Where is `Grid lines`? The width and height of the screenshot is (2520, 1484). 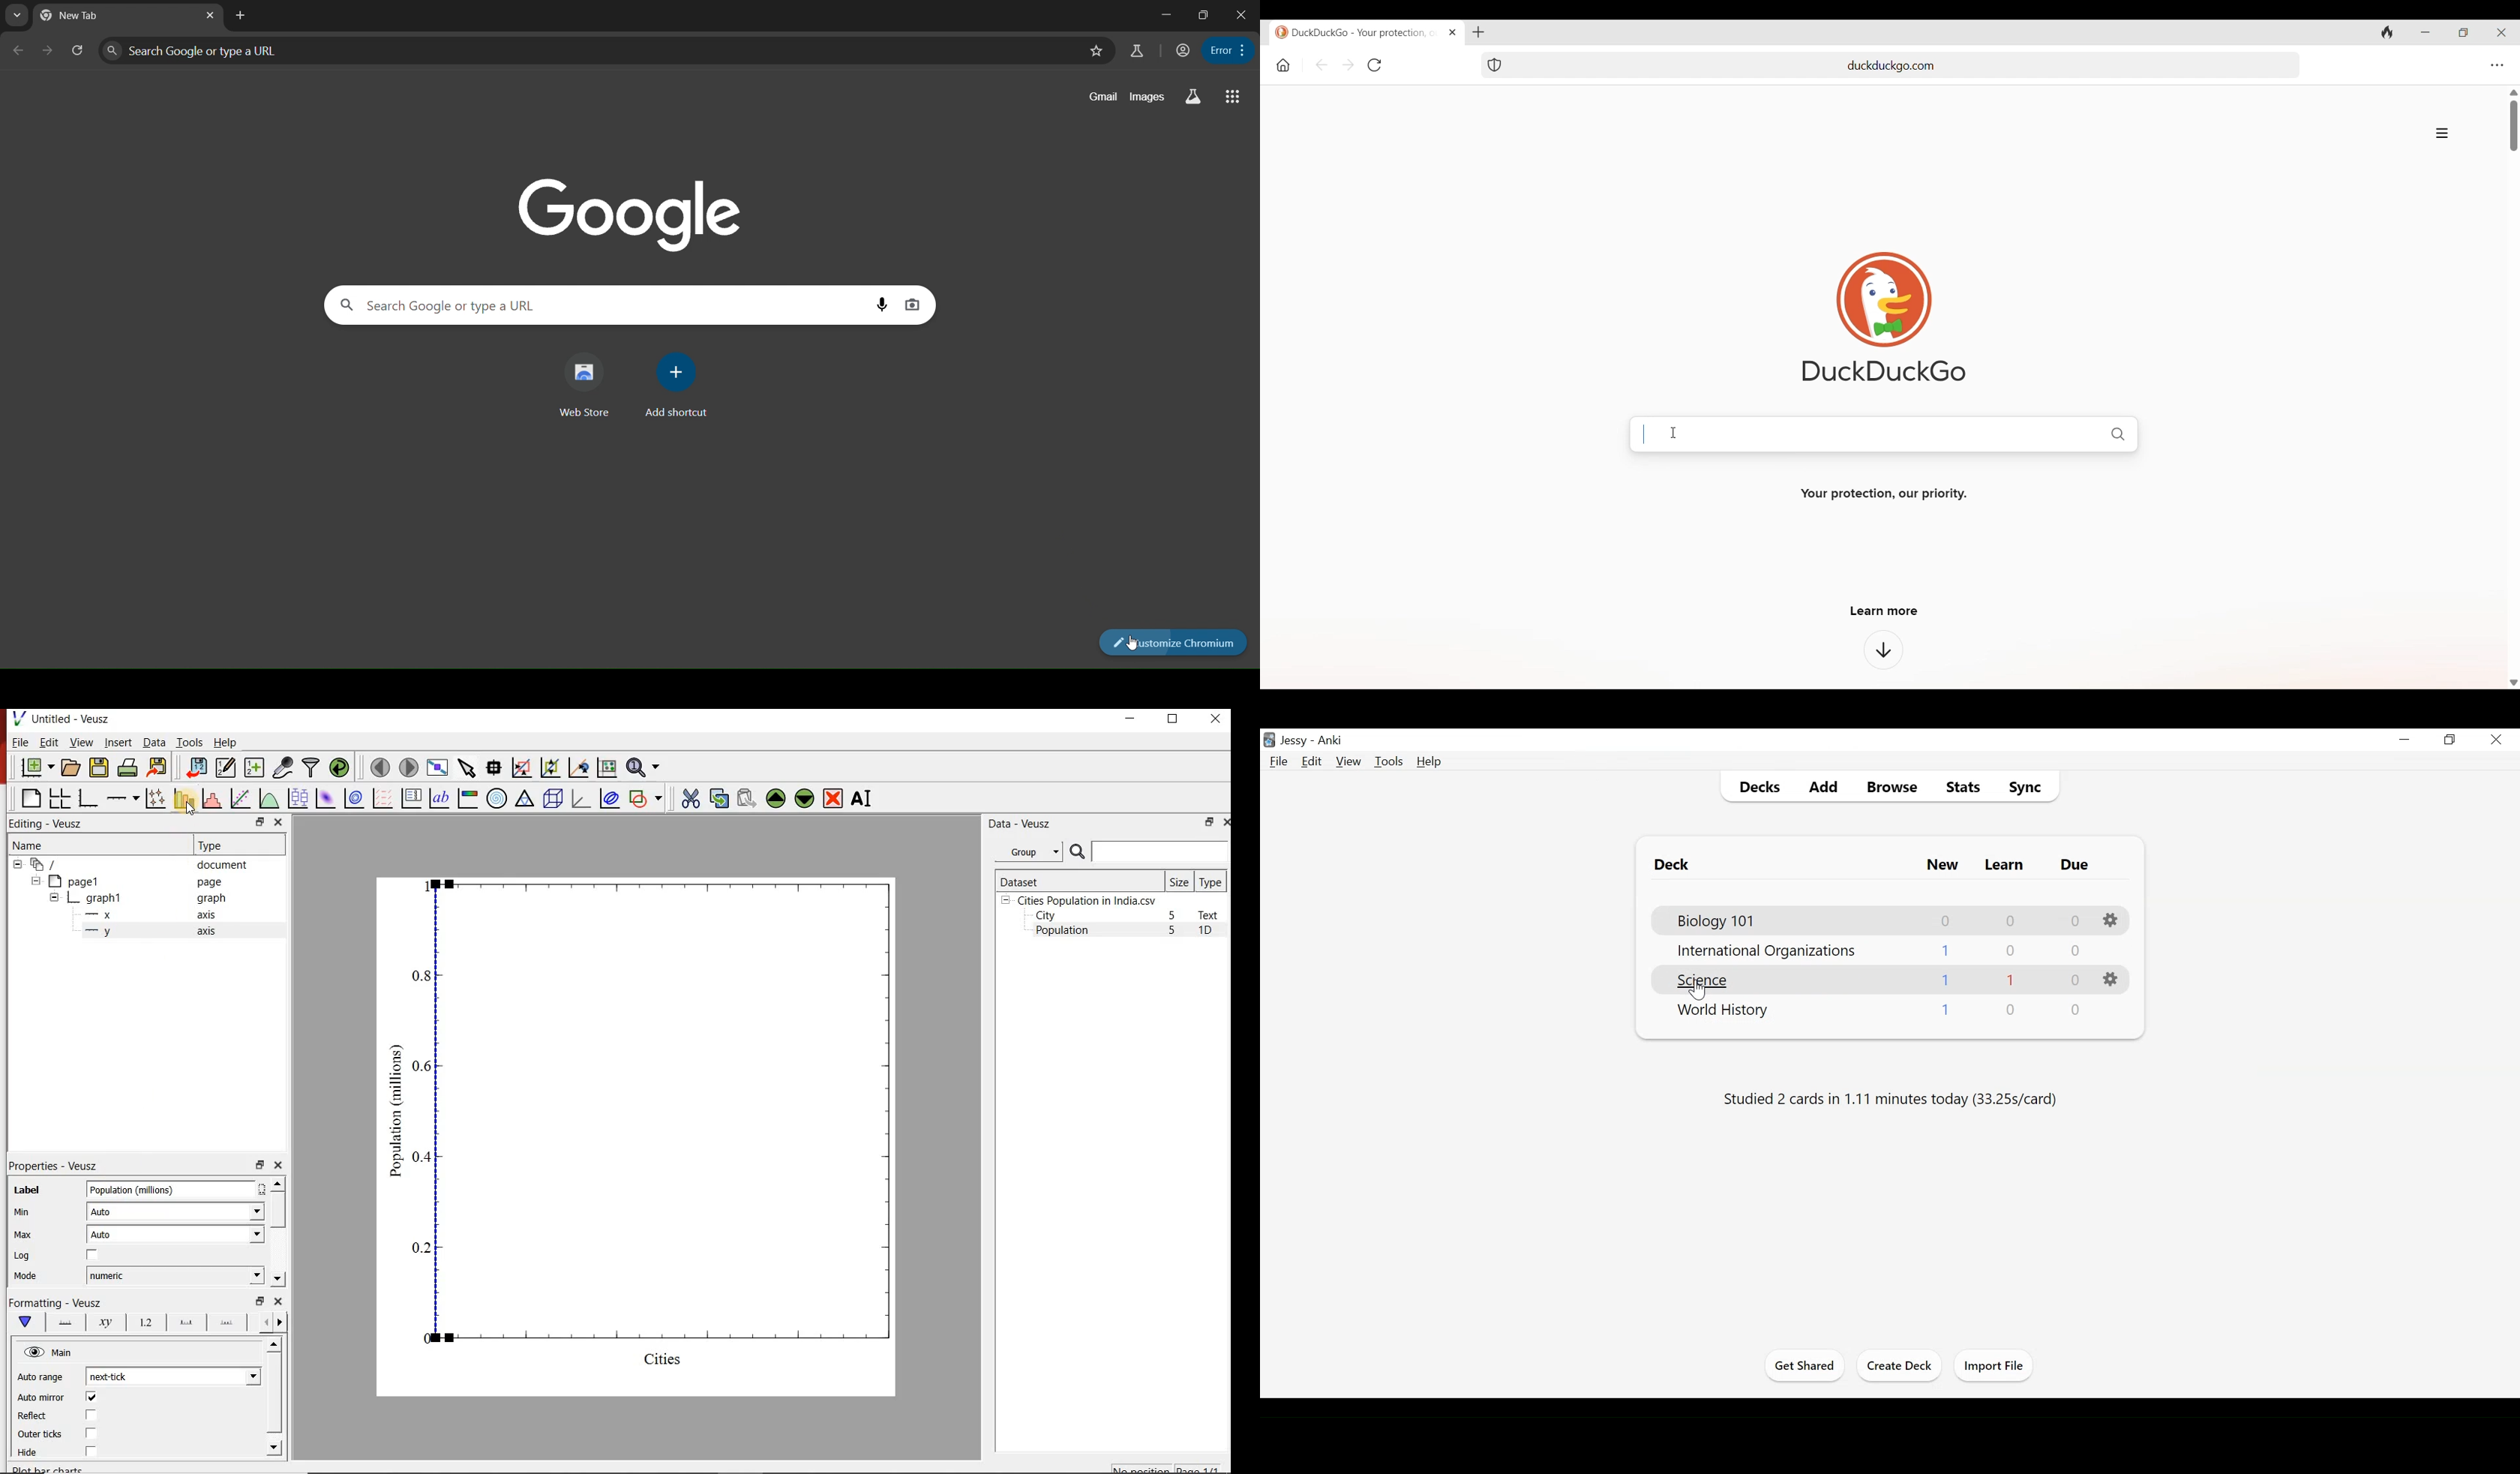
Grid lines is located at coordinates (275, 1322).